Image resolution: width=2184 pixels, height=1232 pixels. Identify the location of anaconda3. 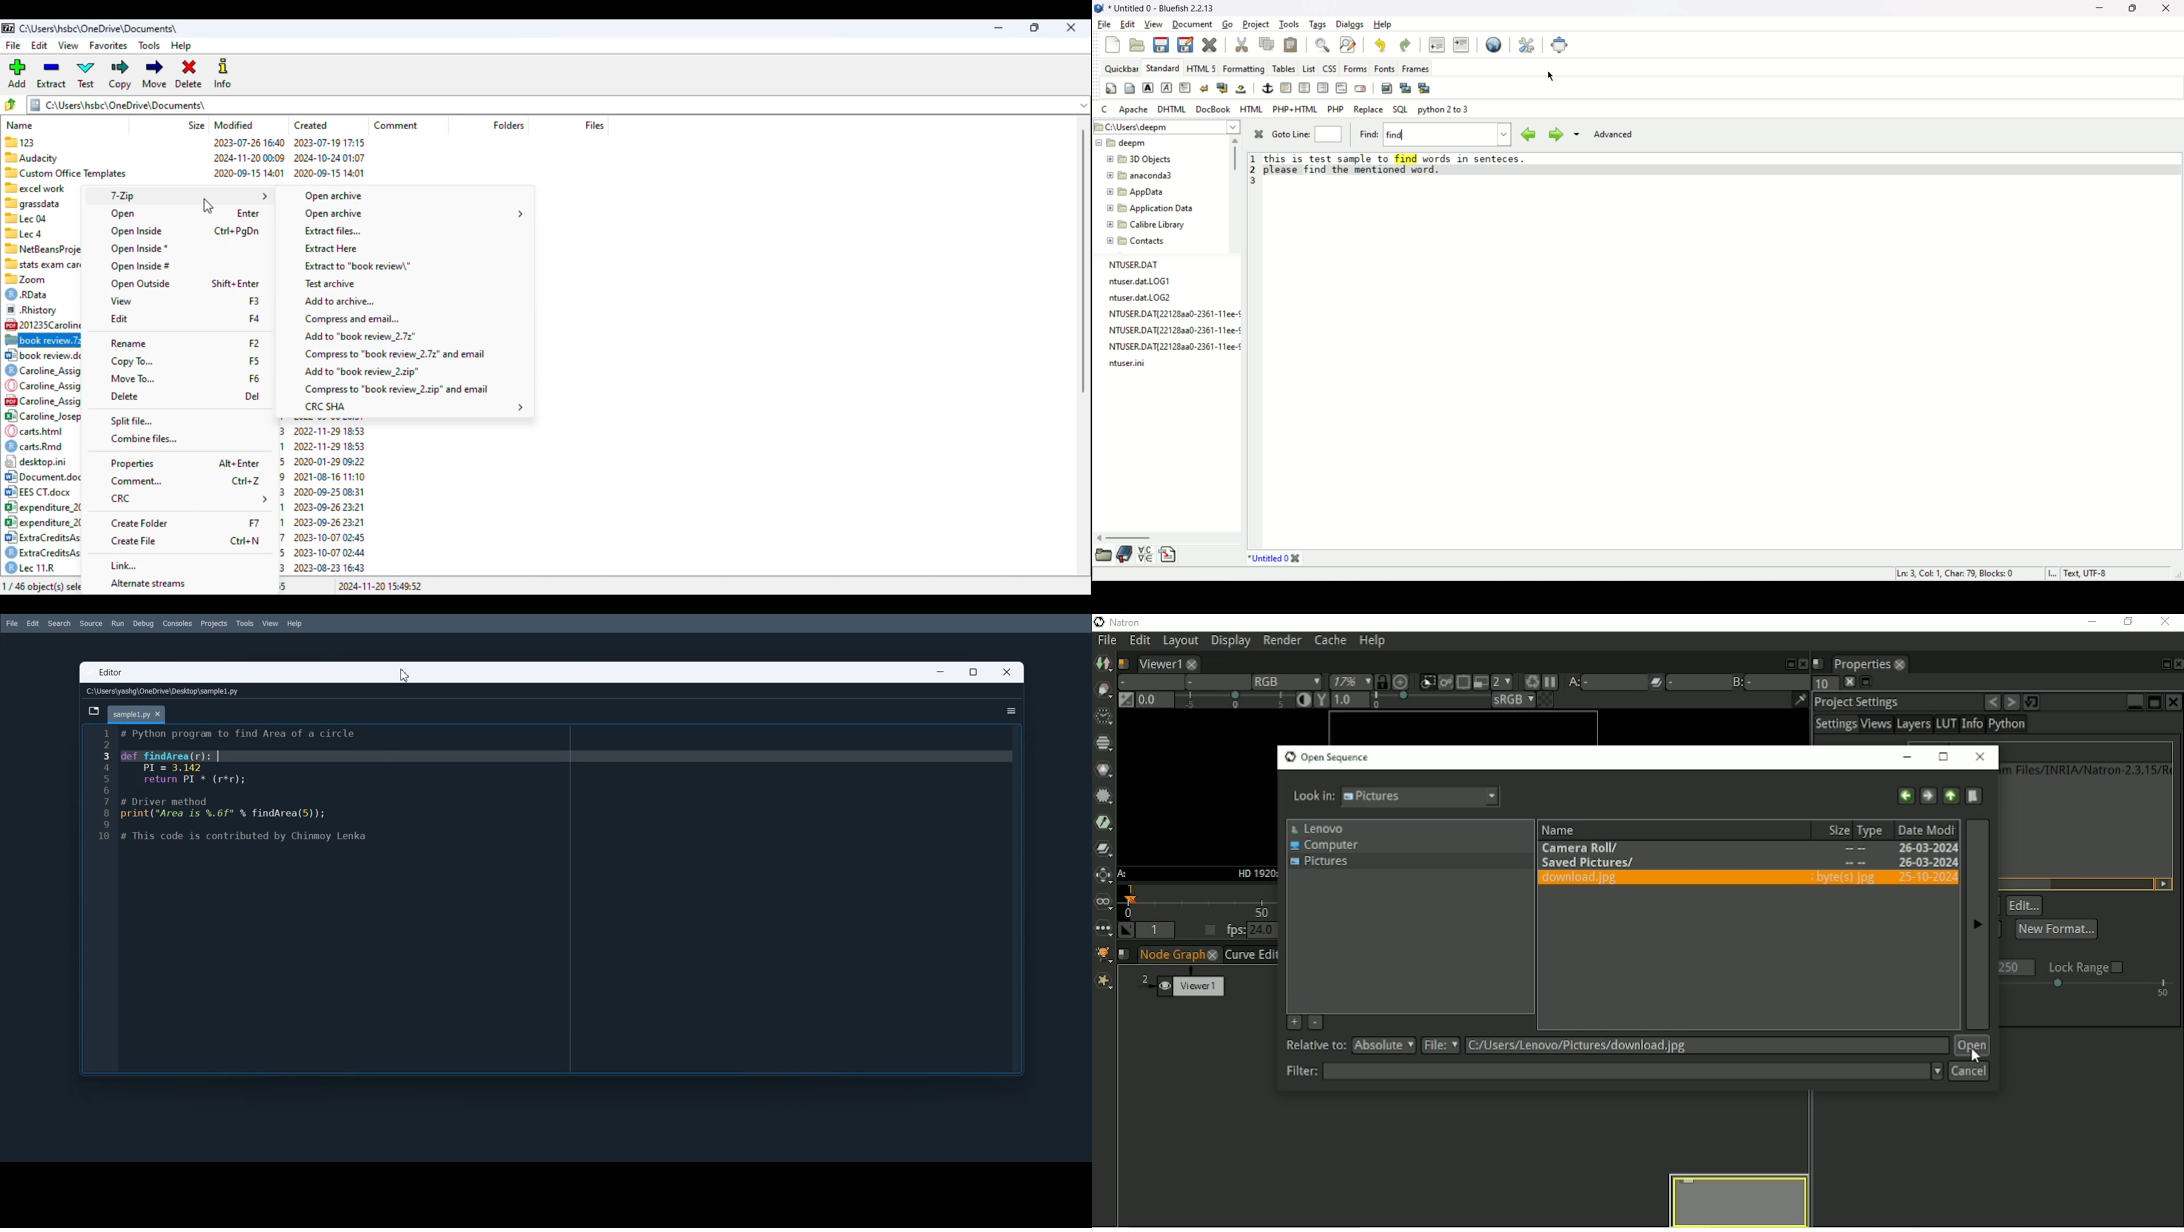
(1140, 176).